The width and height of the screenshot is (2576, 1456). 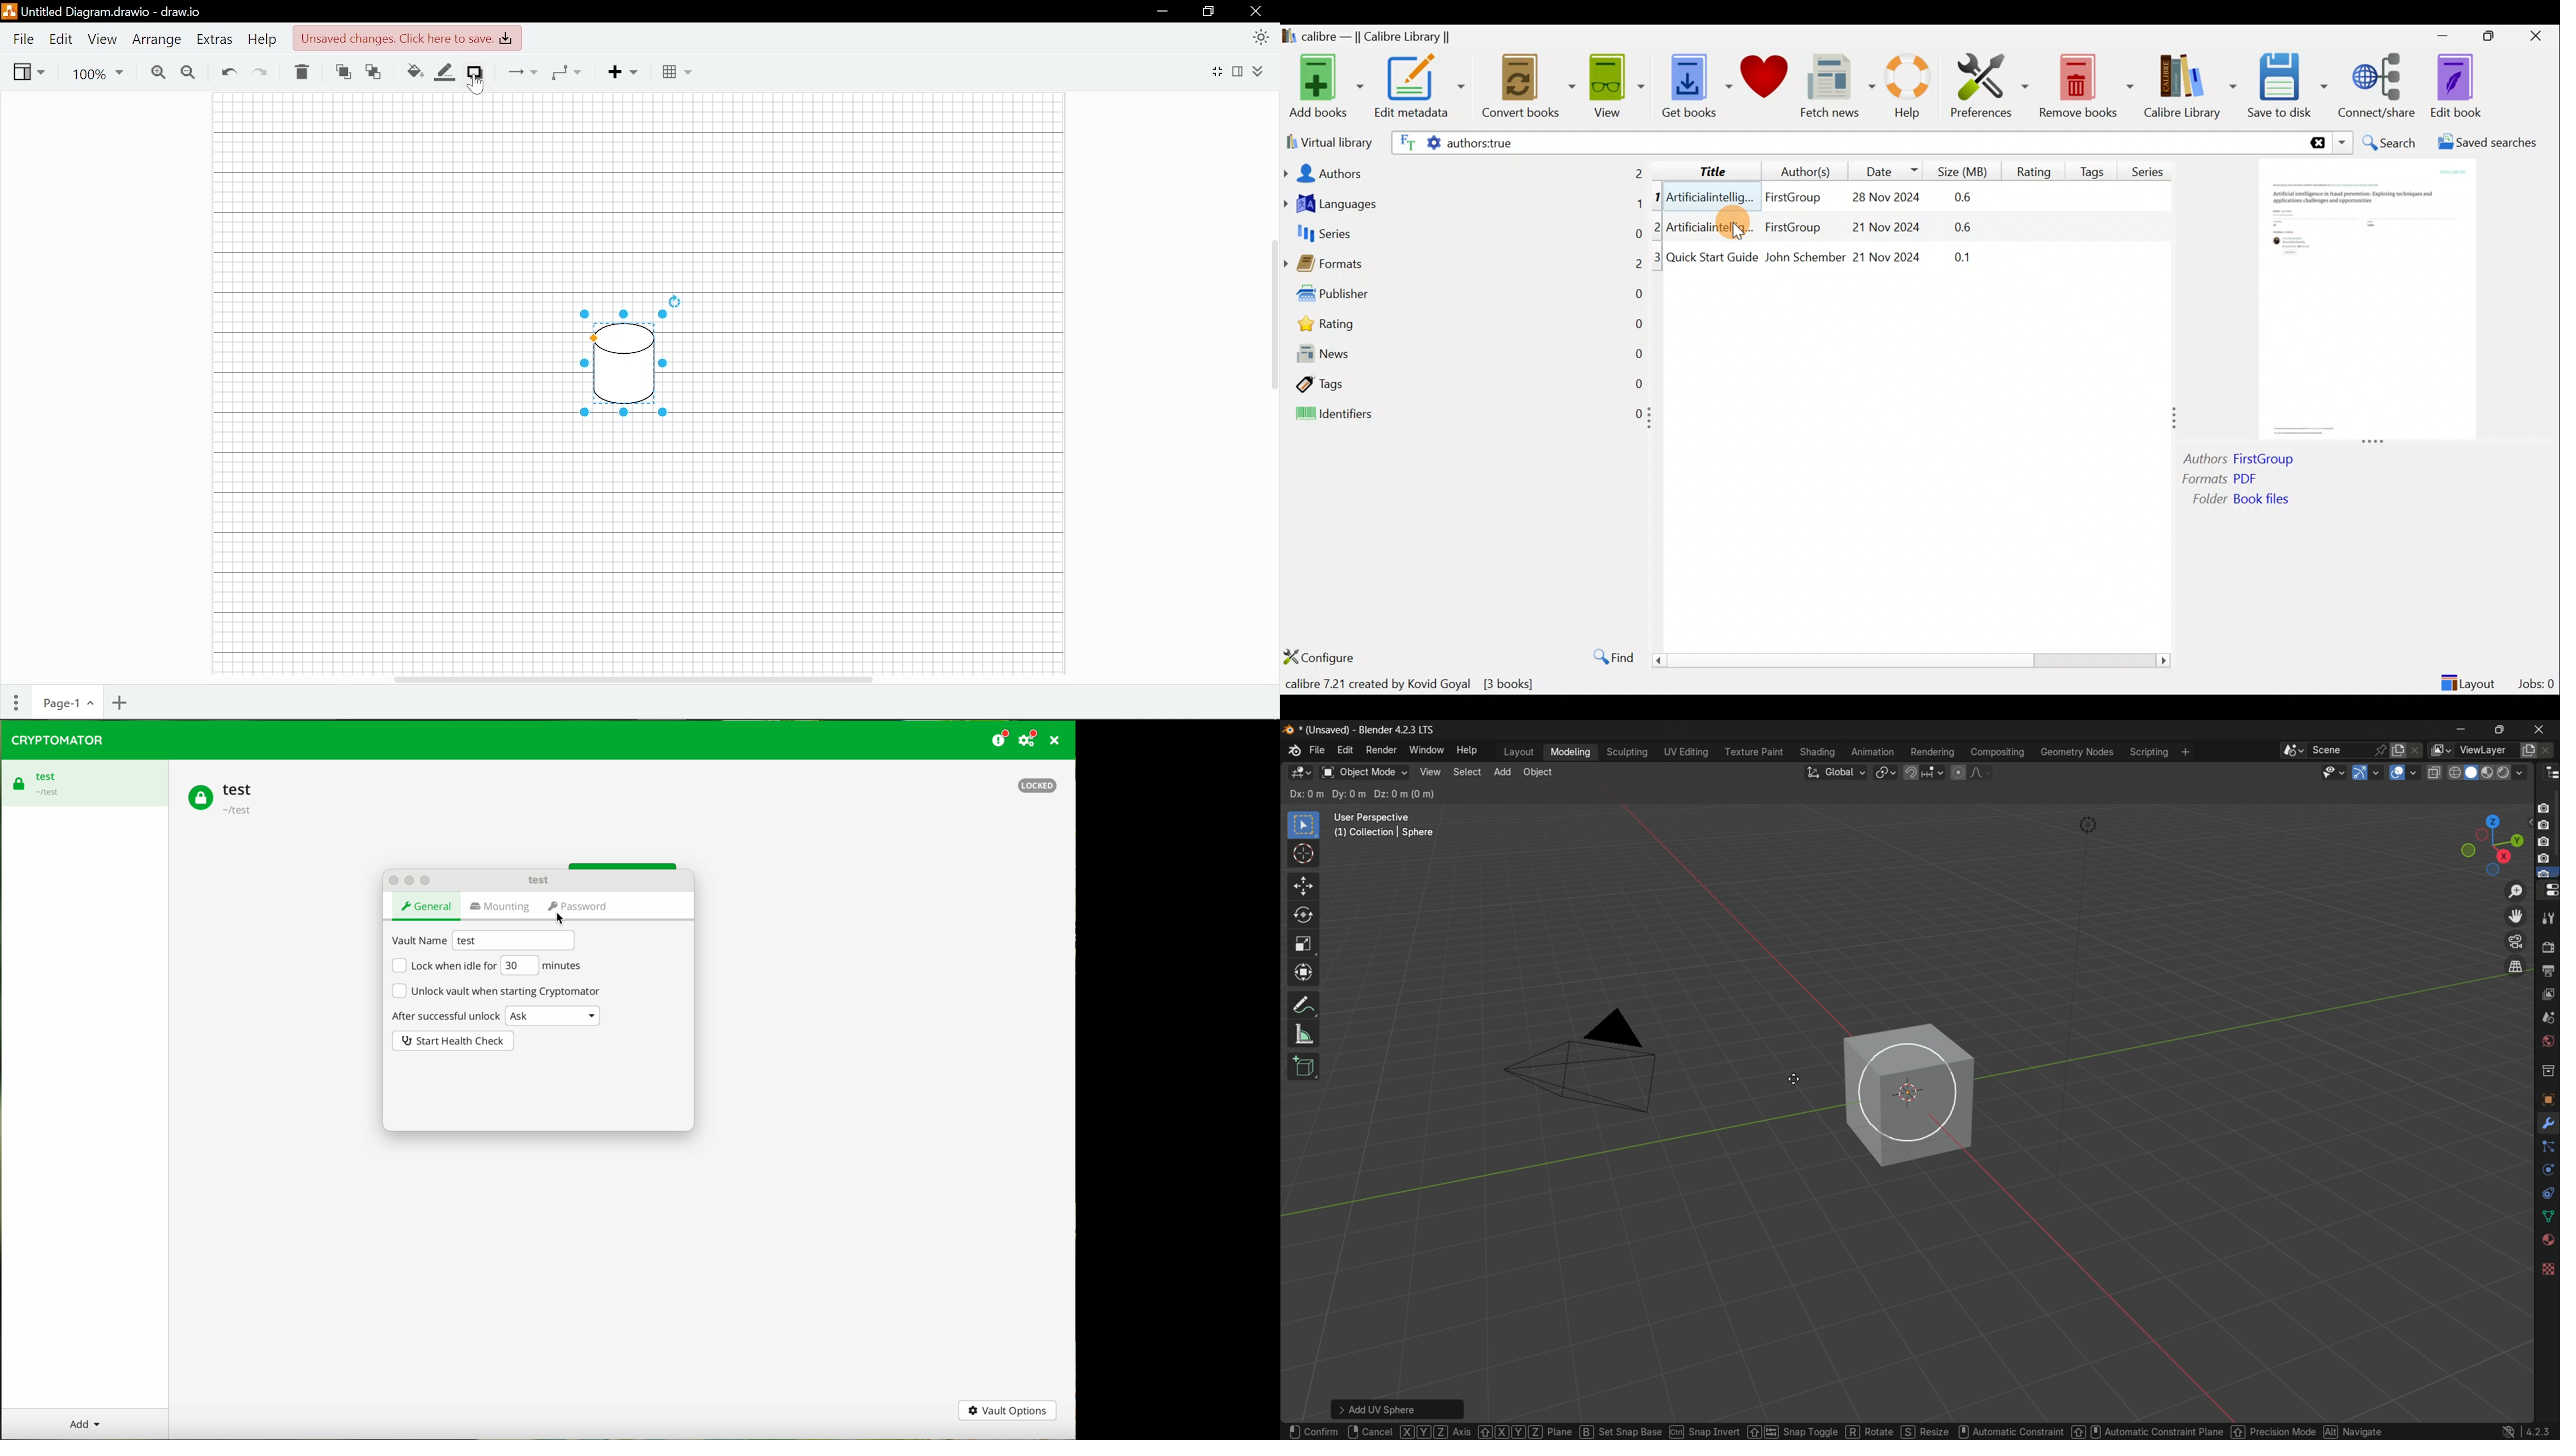 What do you see at coordinates (1615, 85) in the screenshot?
I see `View` at bounding box center [1615, 85].